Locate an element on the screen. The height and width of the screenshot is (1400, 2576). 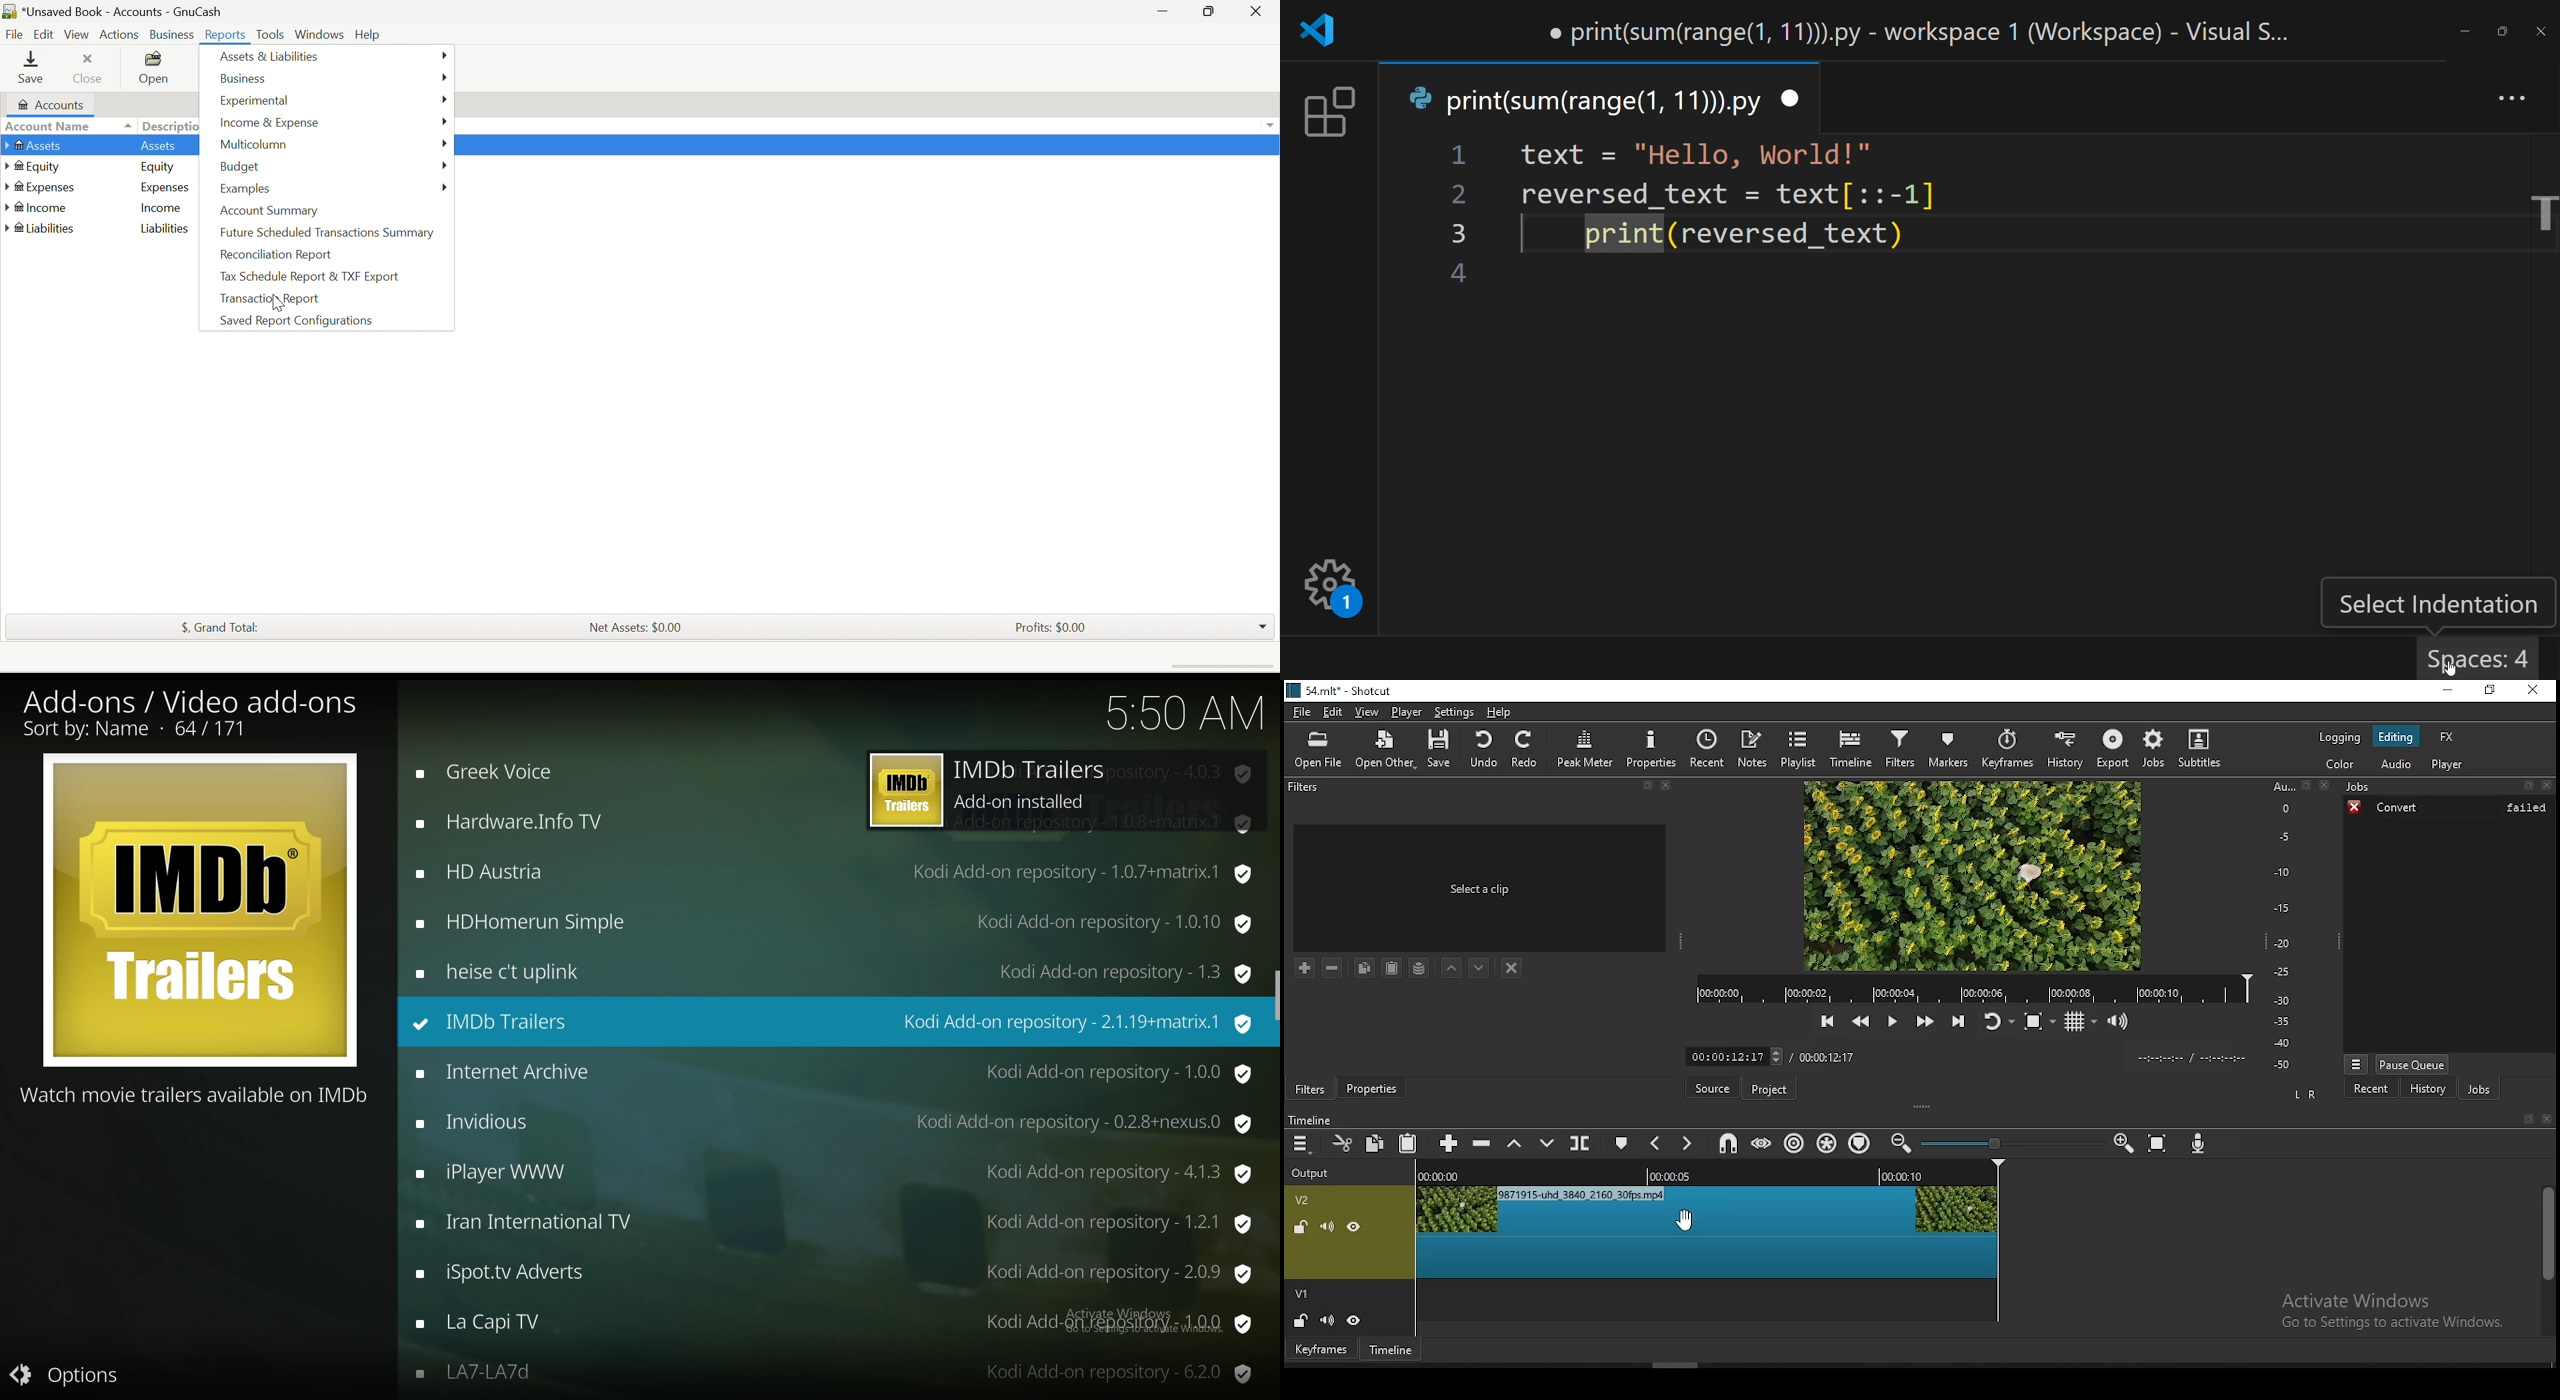
extension is located at coordinates (1328, 115).